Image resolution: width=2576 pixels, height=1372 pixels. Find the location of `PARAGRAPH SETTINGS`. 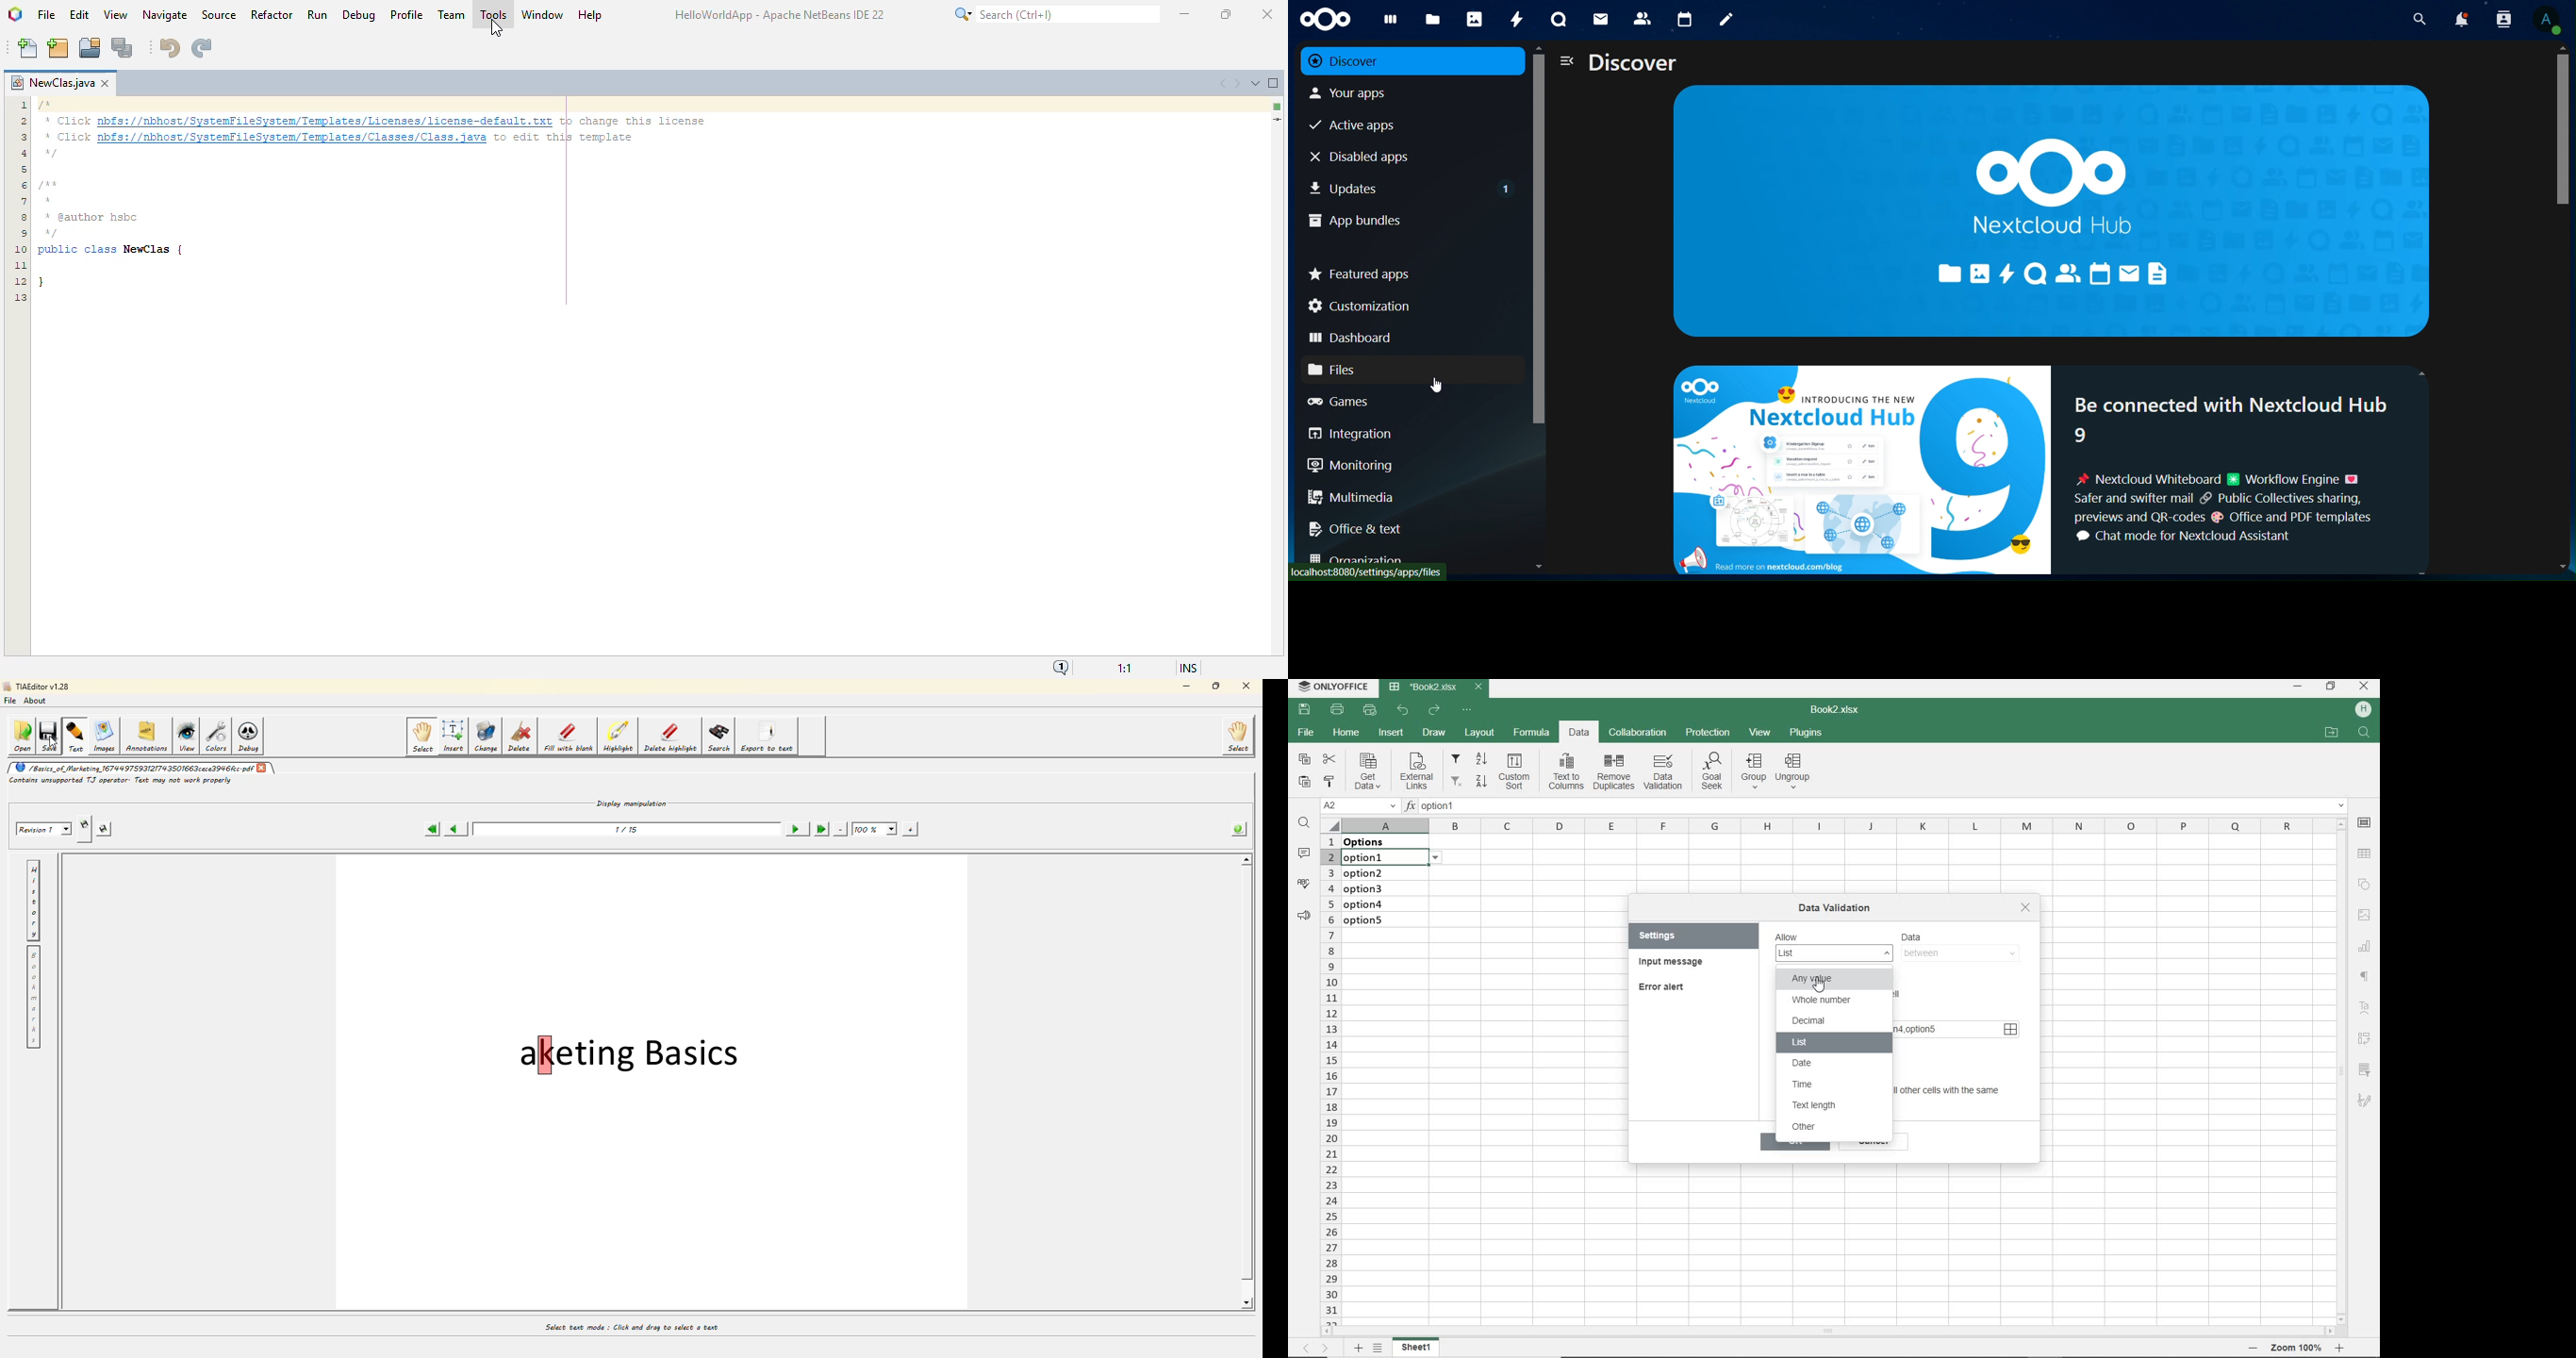

PARAGRAPH SETTINGS is located at coordinates (1302, 916).